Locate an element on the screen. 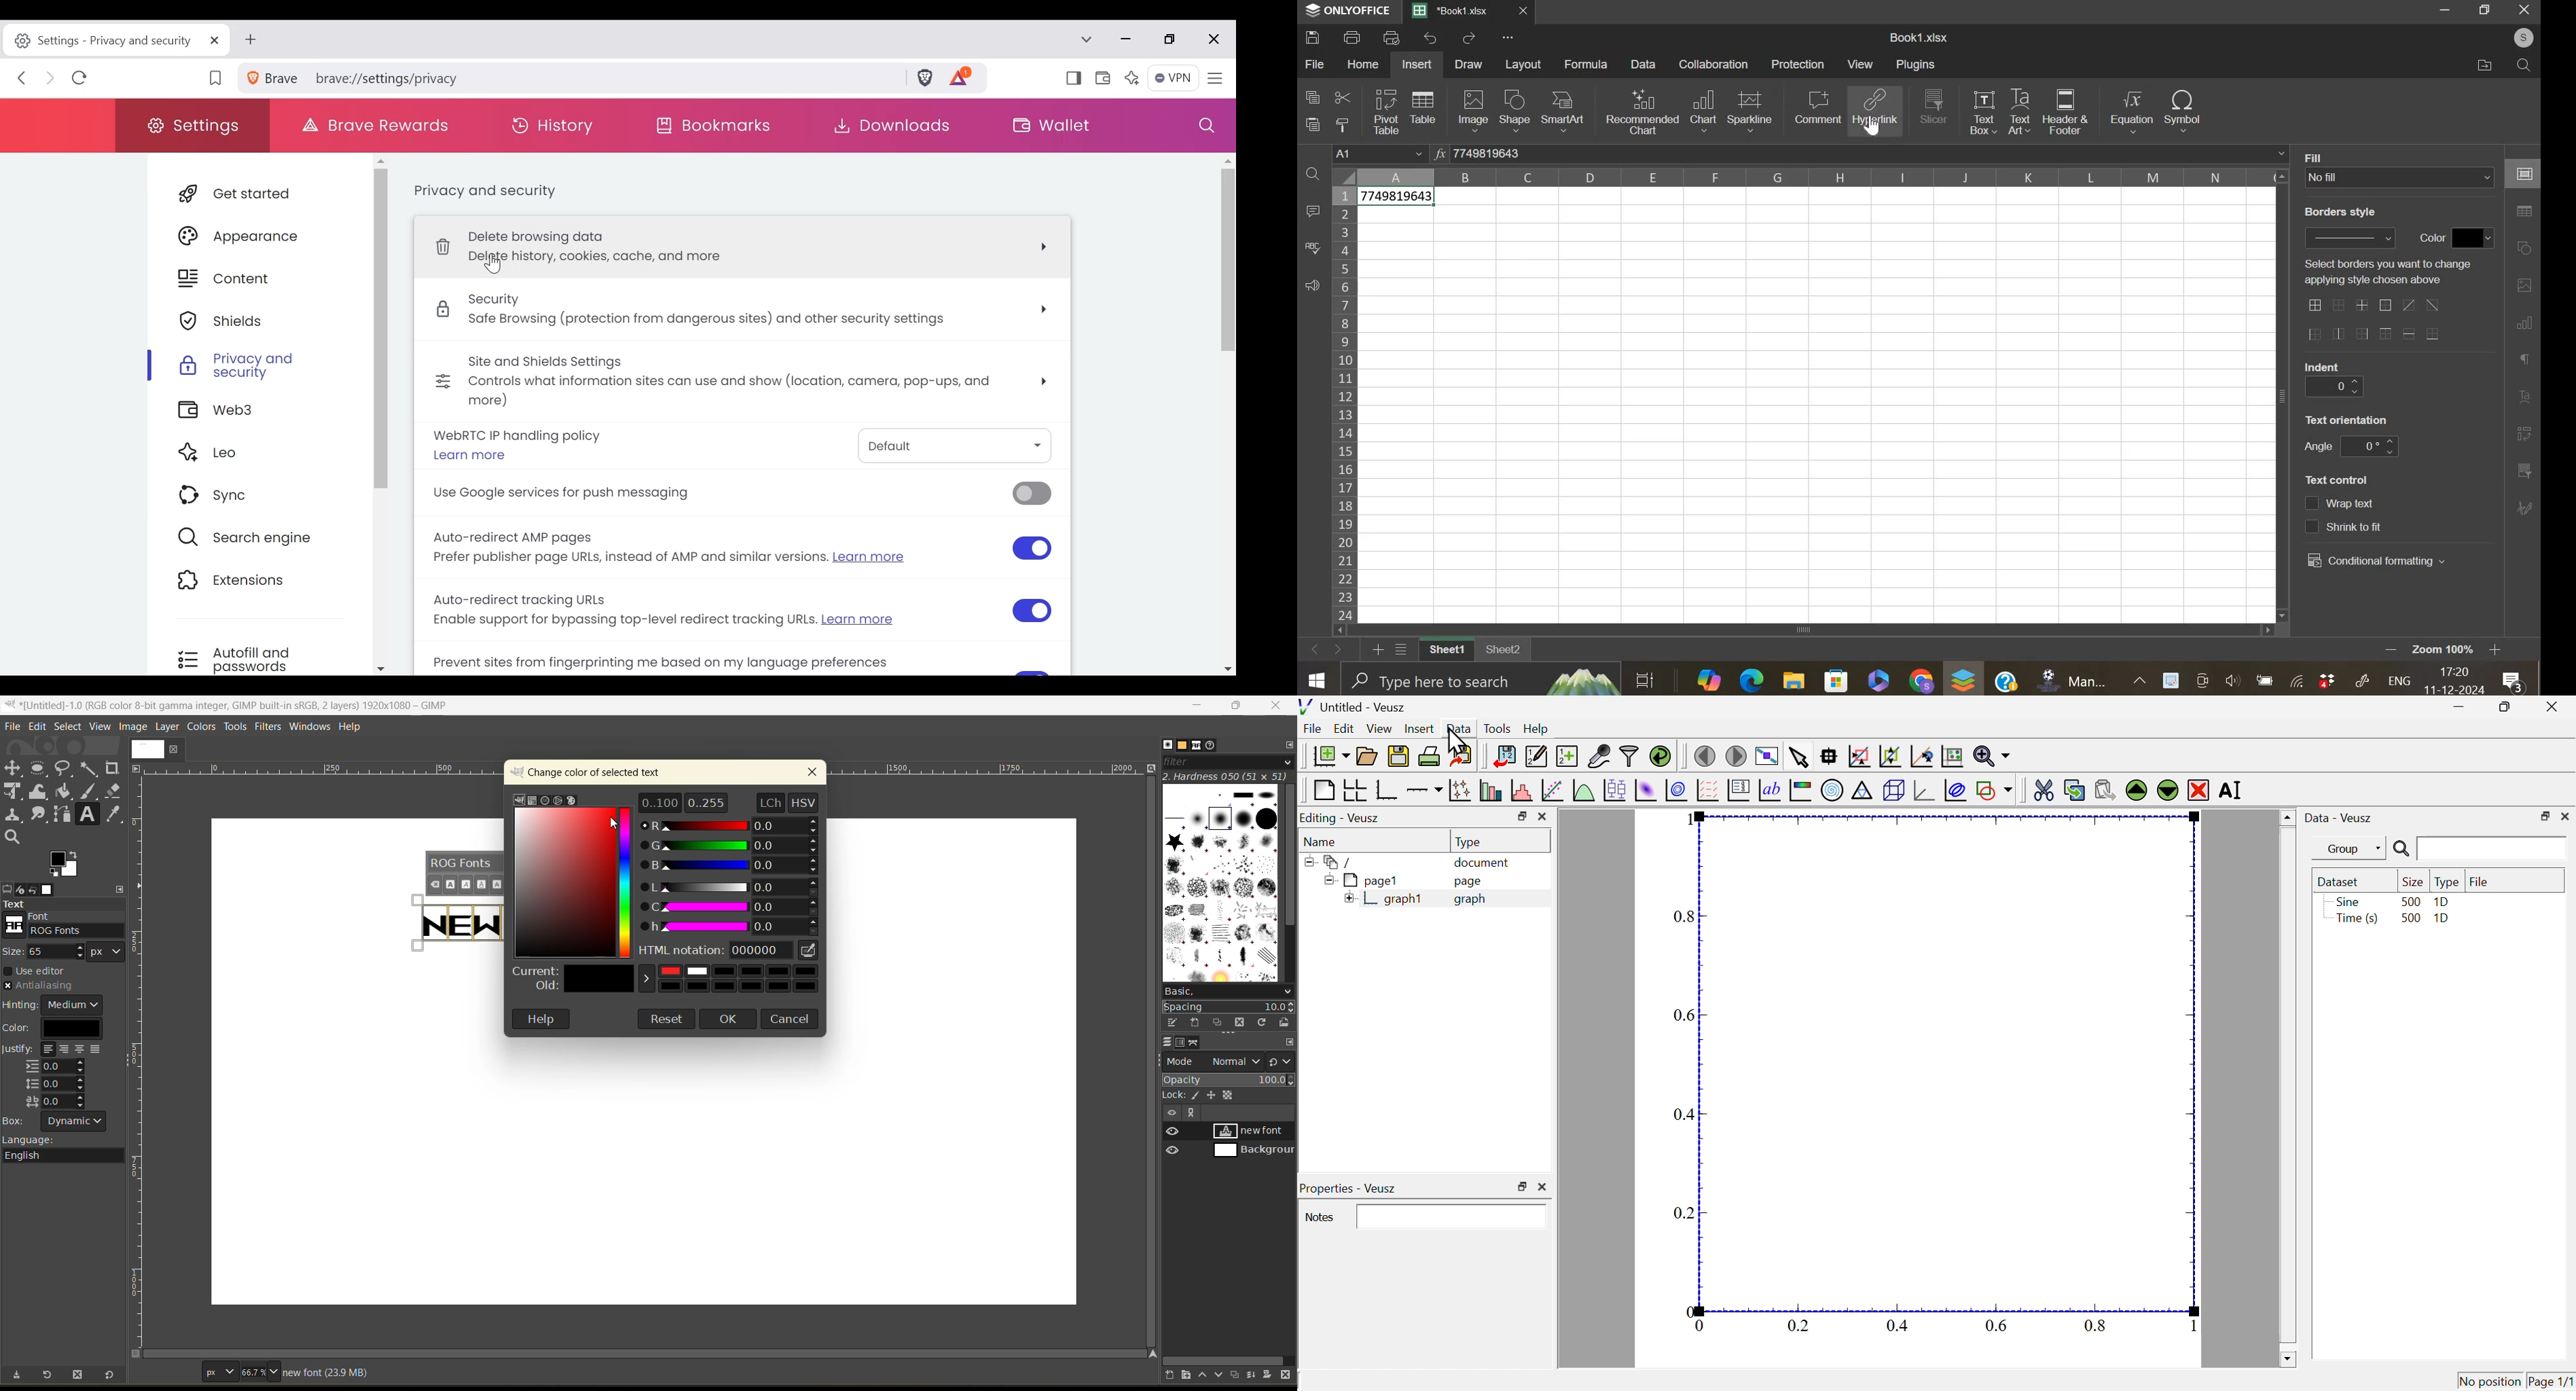  Editing Veusz is located at coordinates (1342, 818).